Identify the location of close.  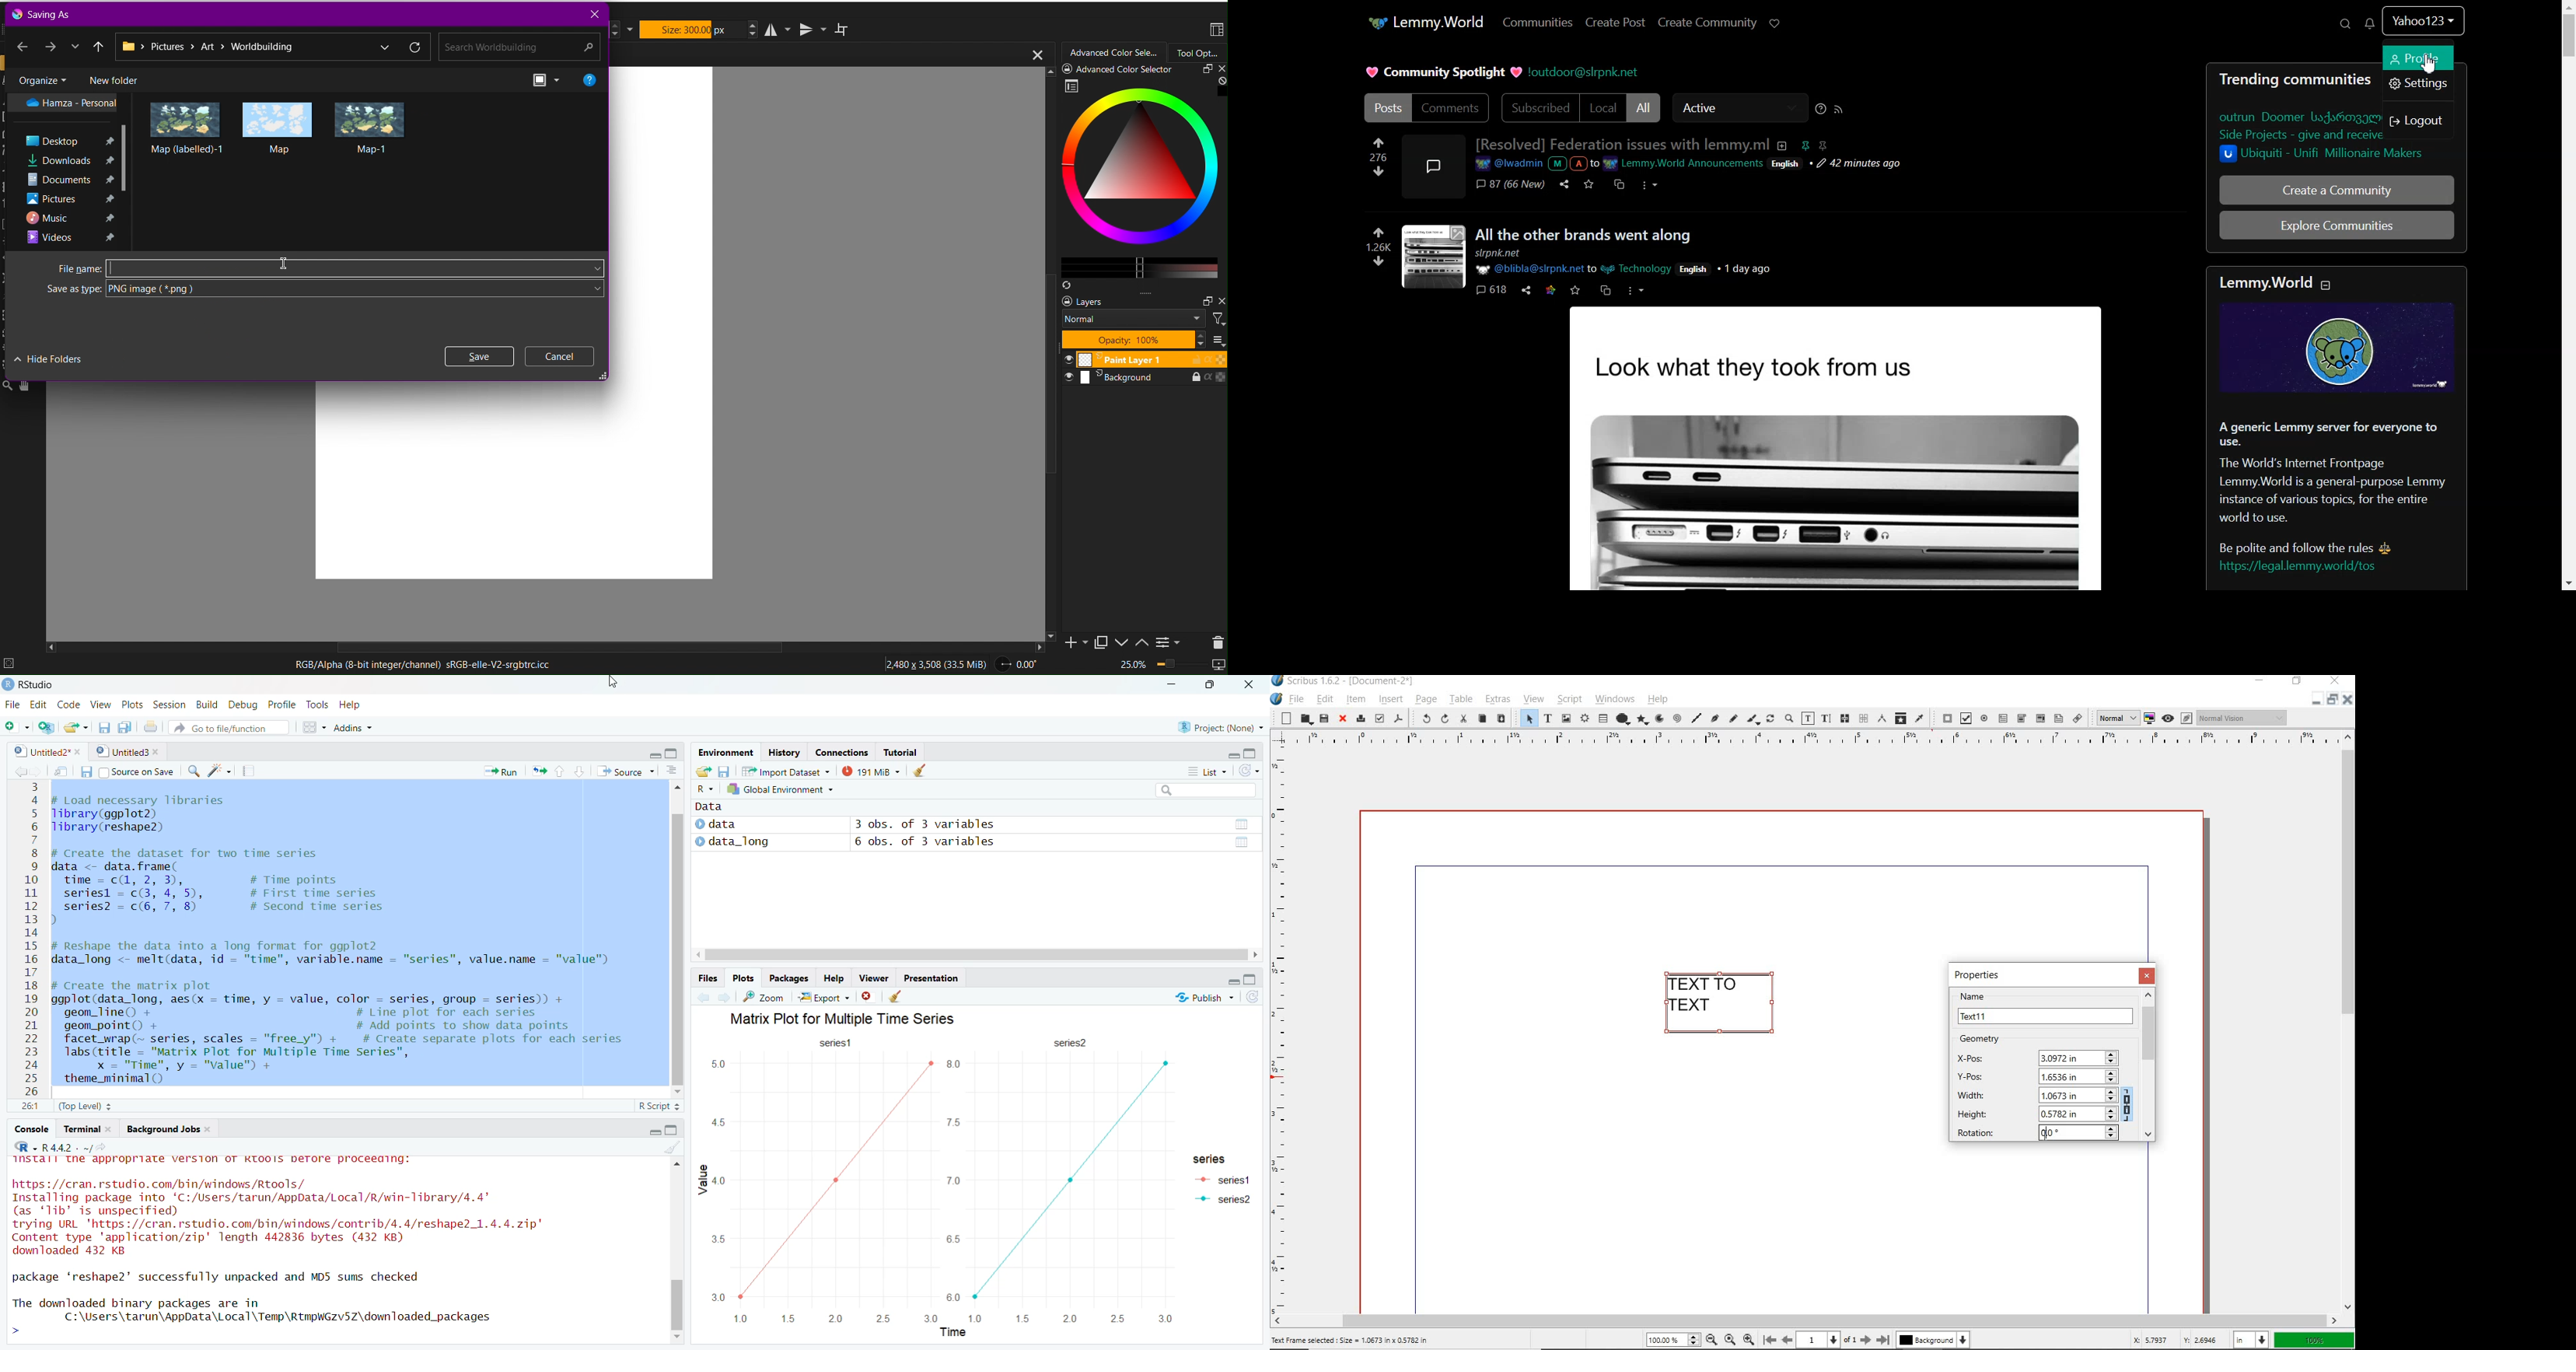
(869, 996).